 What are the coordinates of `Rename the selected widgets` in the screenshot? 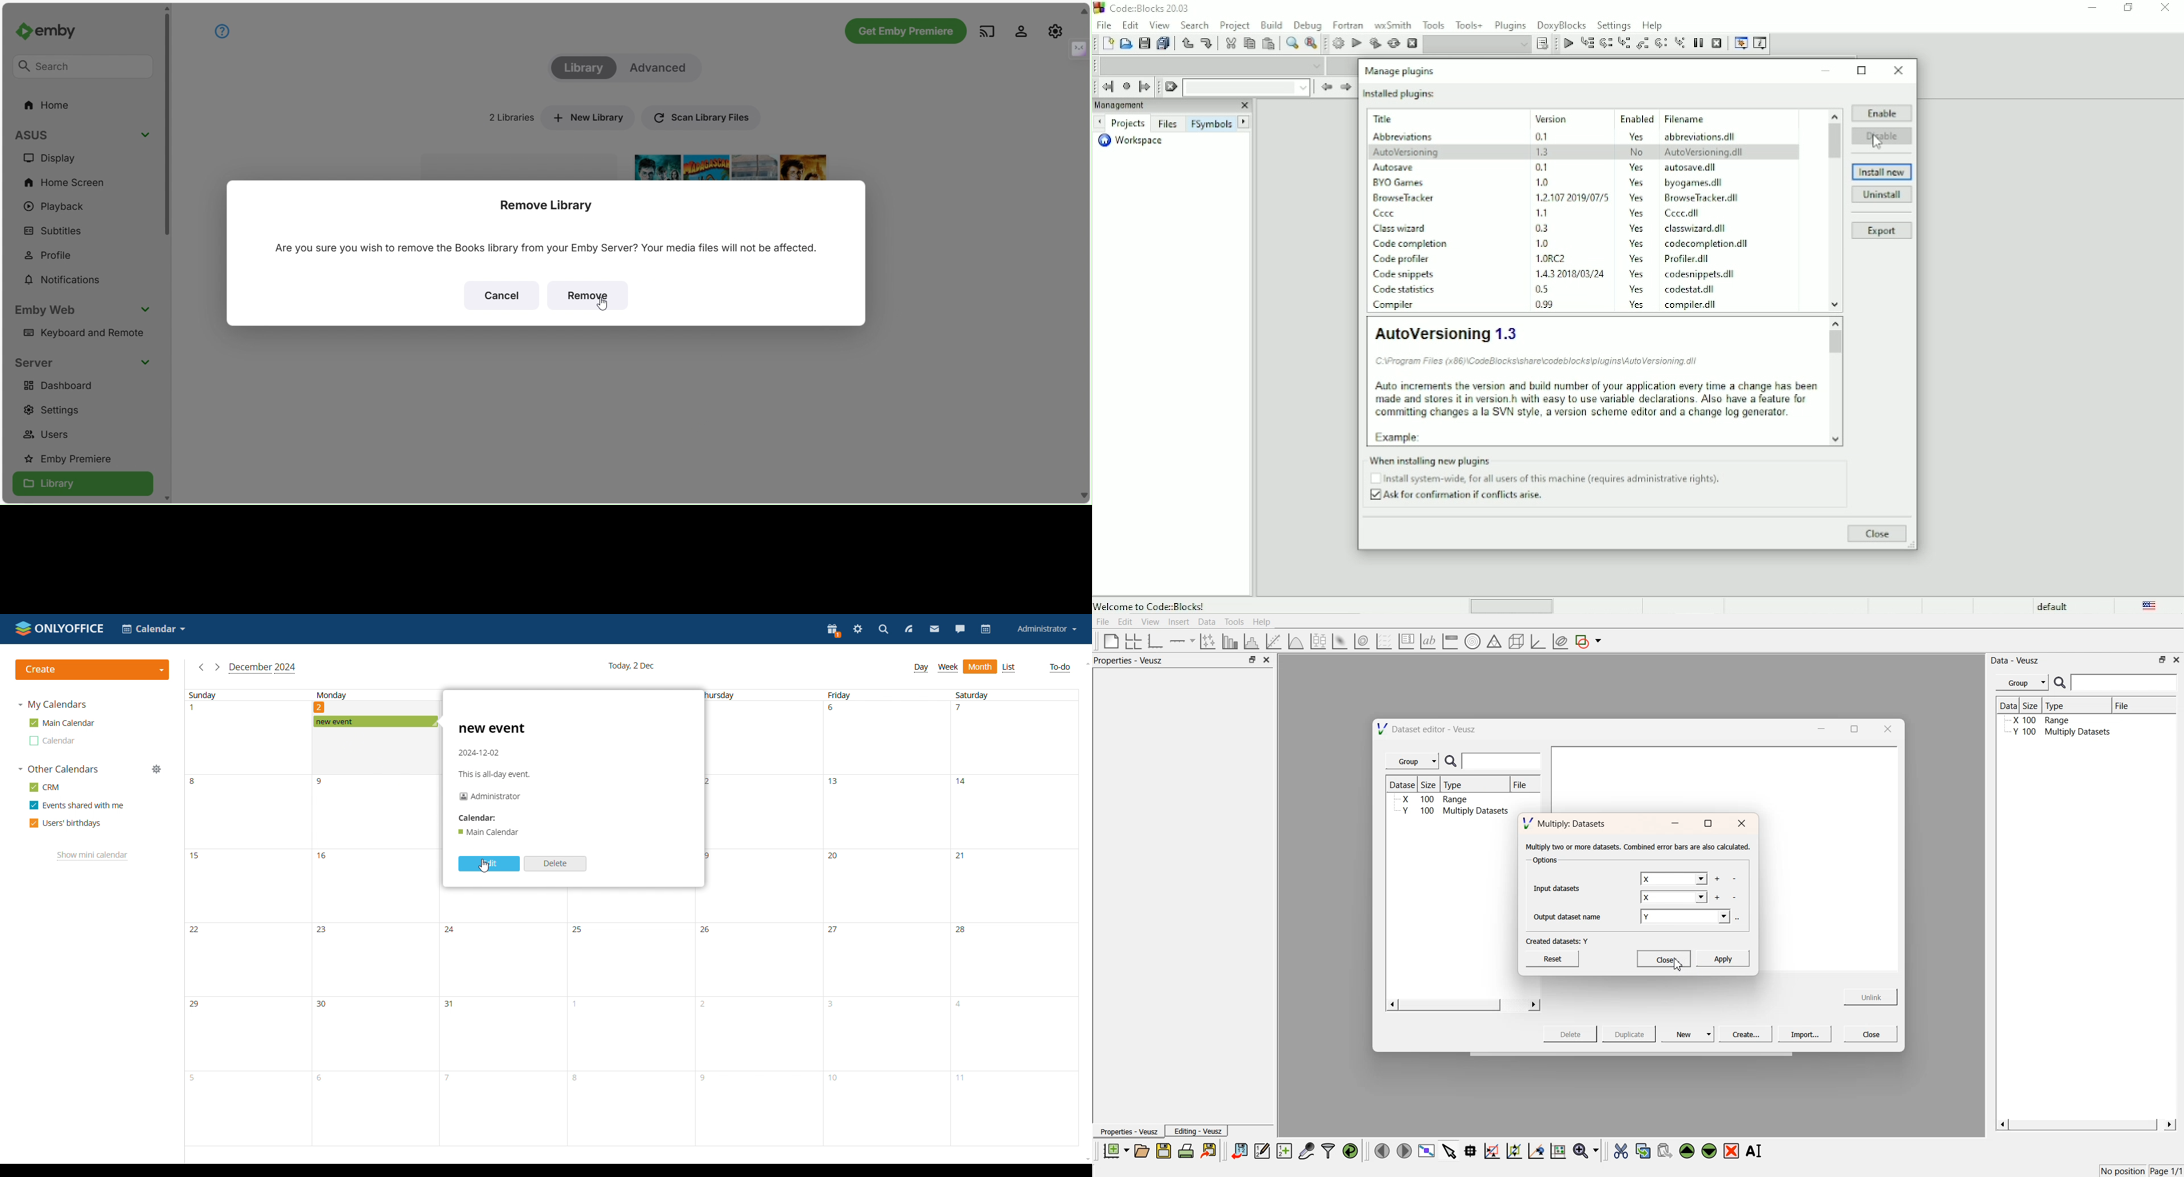 It's located at (1756, 1151).